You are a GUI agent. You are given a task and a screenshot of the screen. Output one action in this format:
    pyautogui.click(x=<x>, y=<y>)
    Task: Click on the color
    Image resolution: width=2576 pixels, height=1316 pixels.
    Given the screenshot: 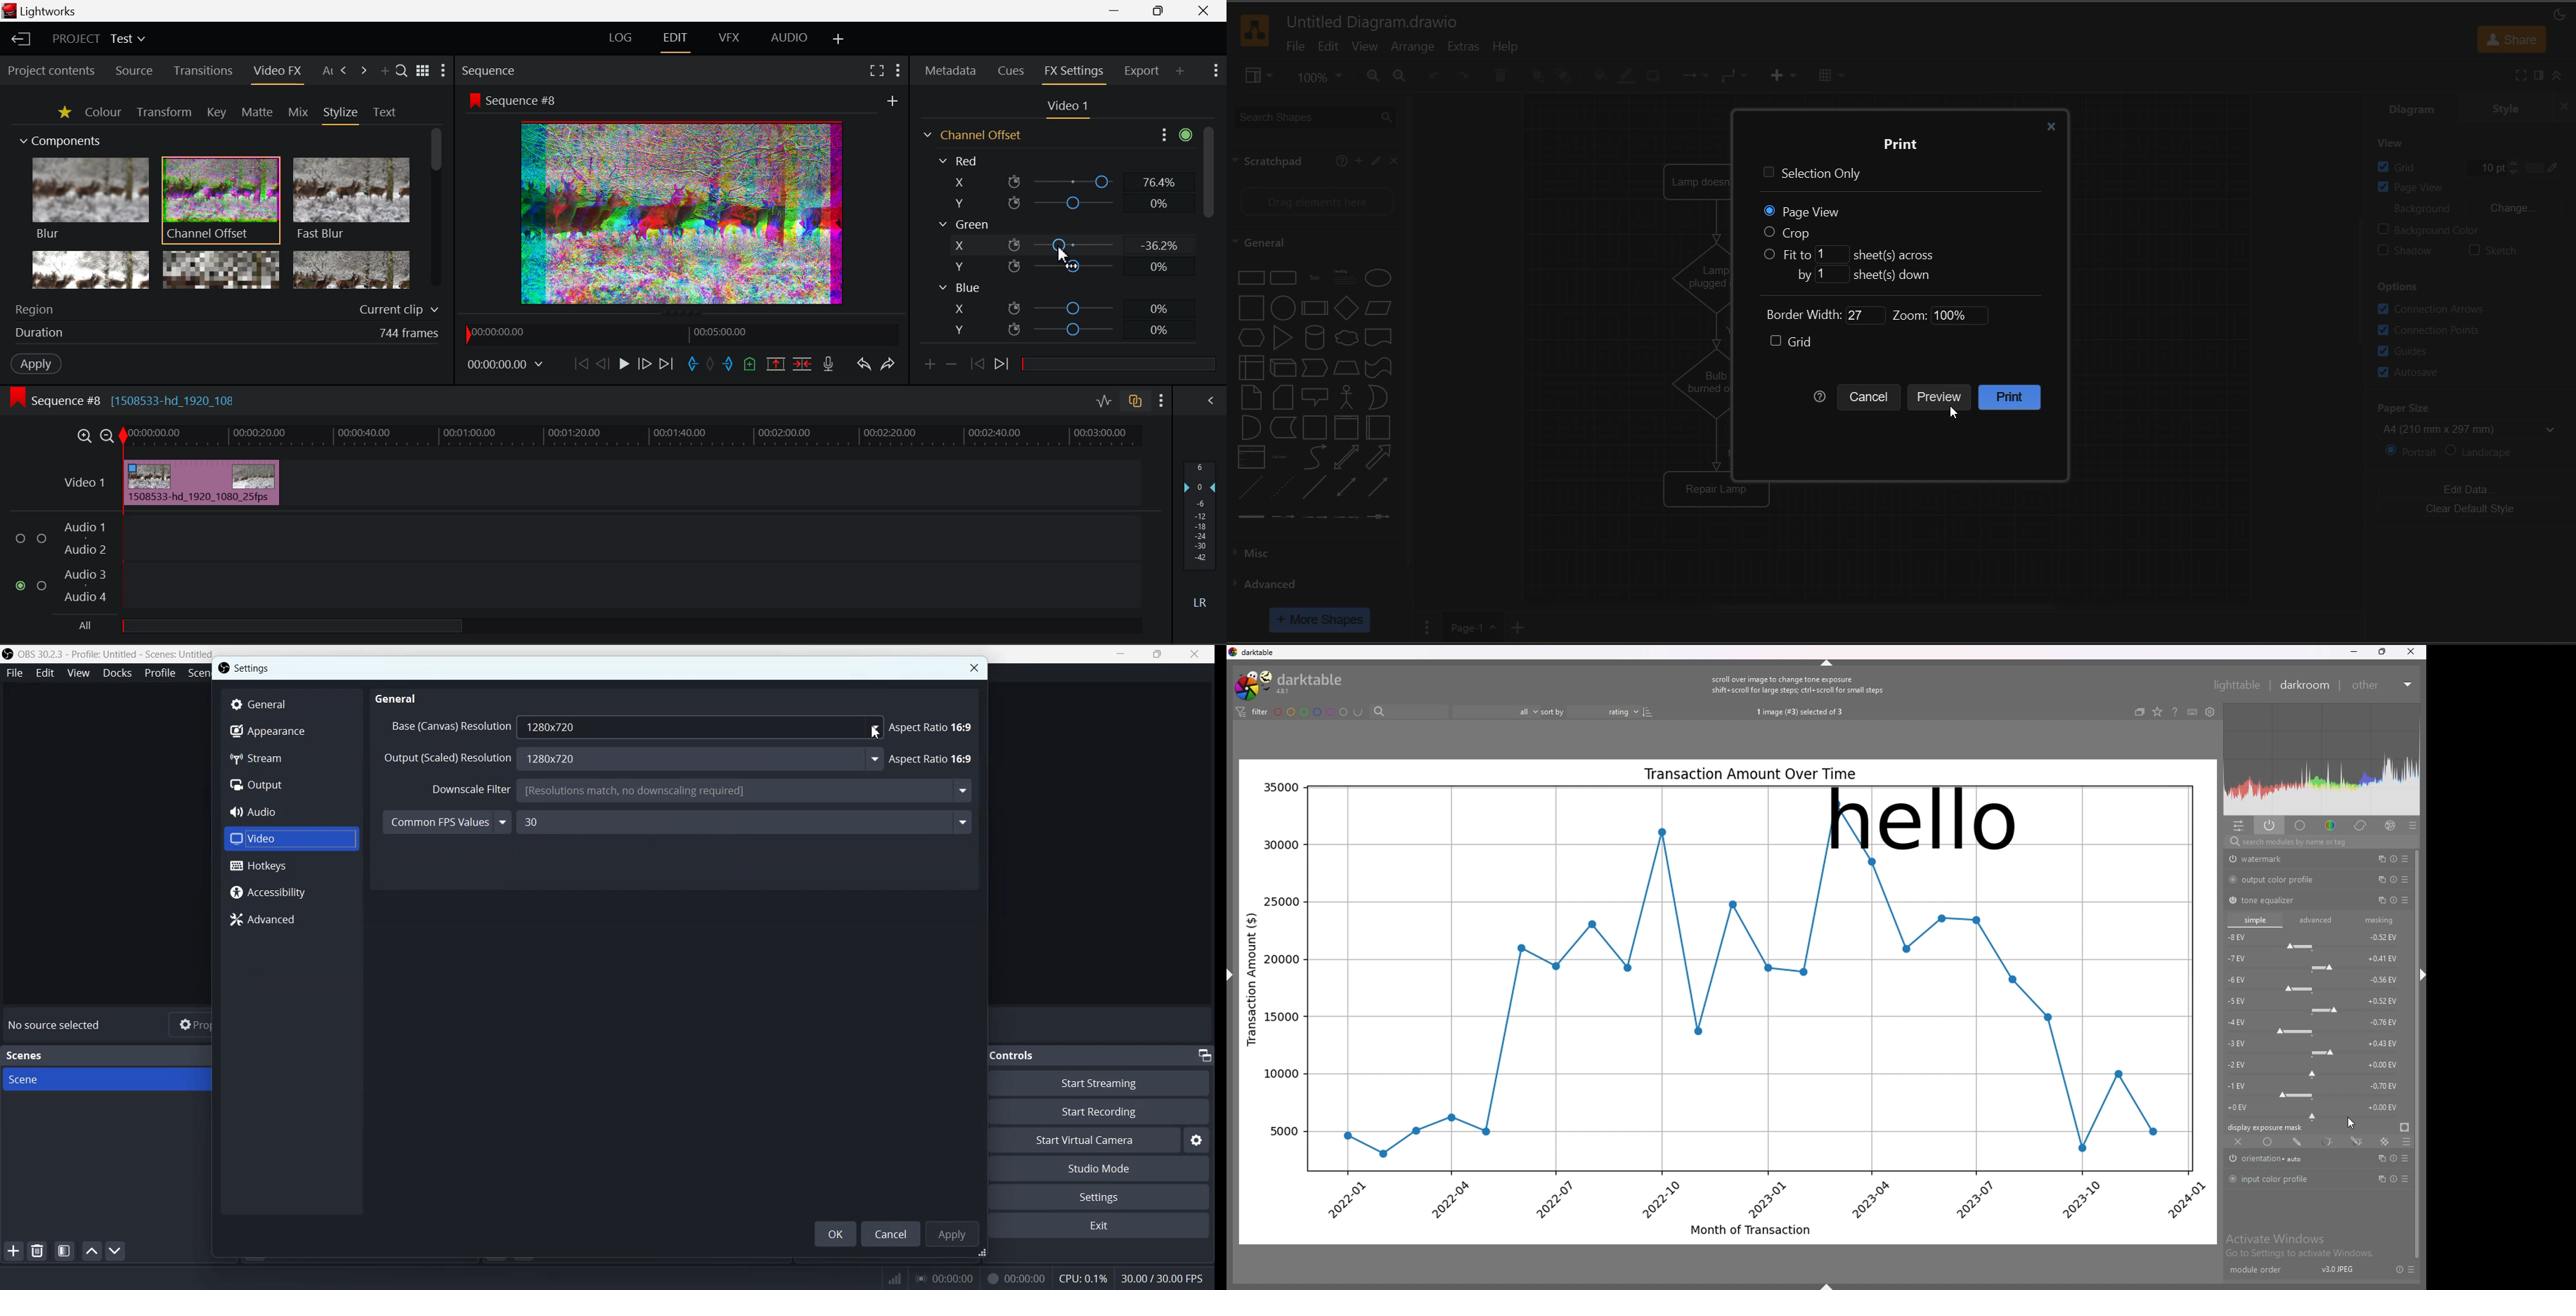 What is the action you would take?
    pyautogui.click(x=2331, y=826)
    